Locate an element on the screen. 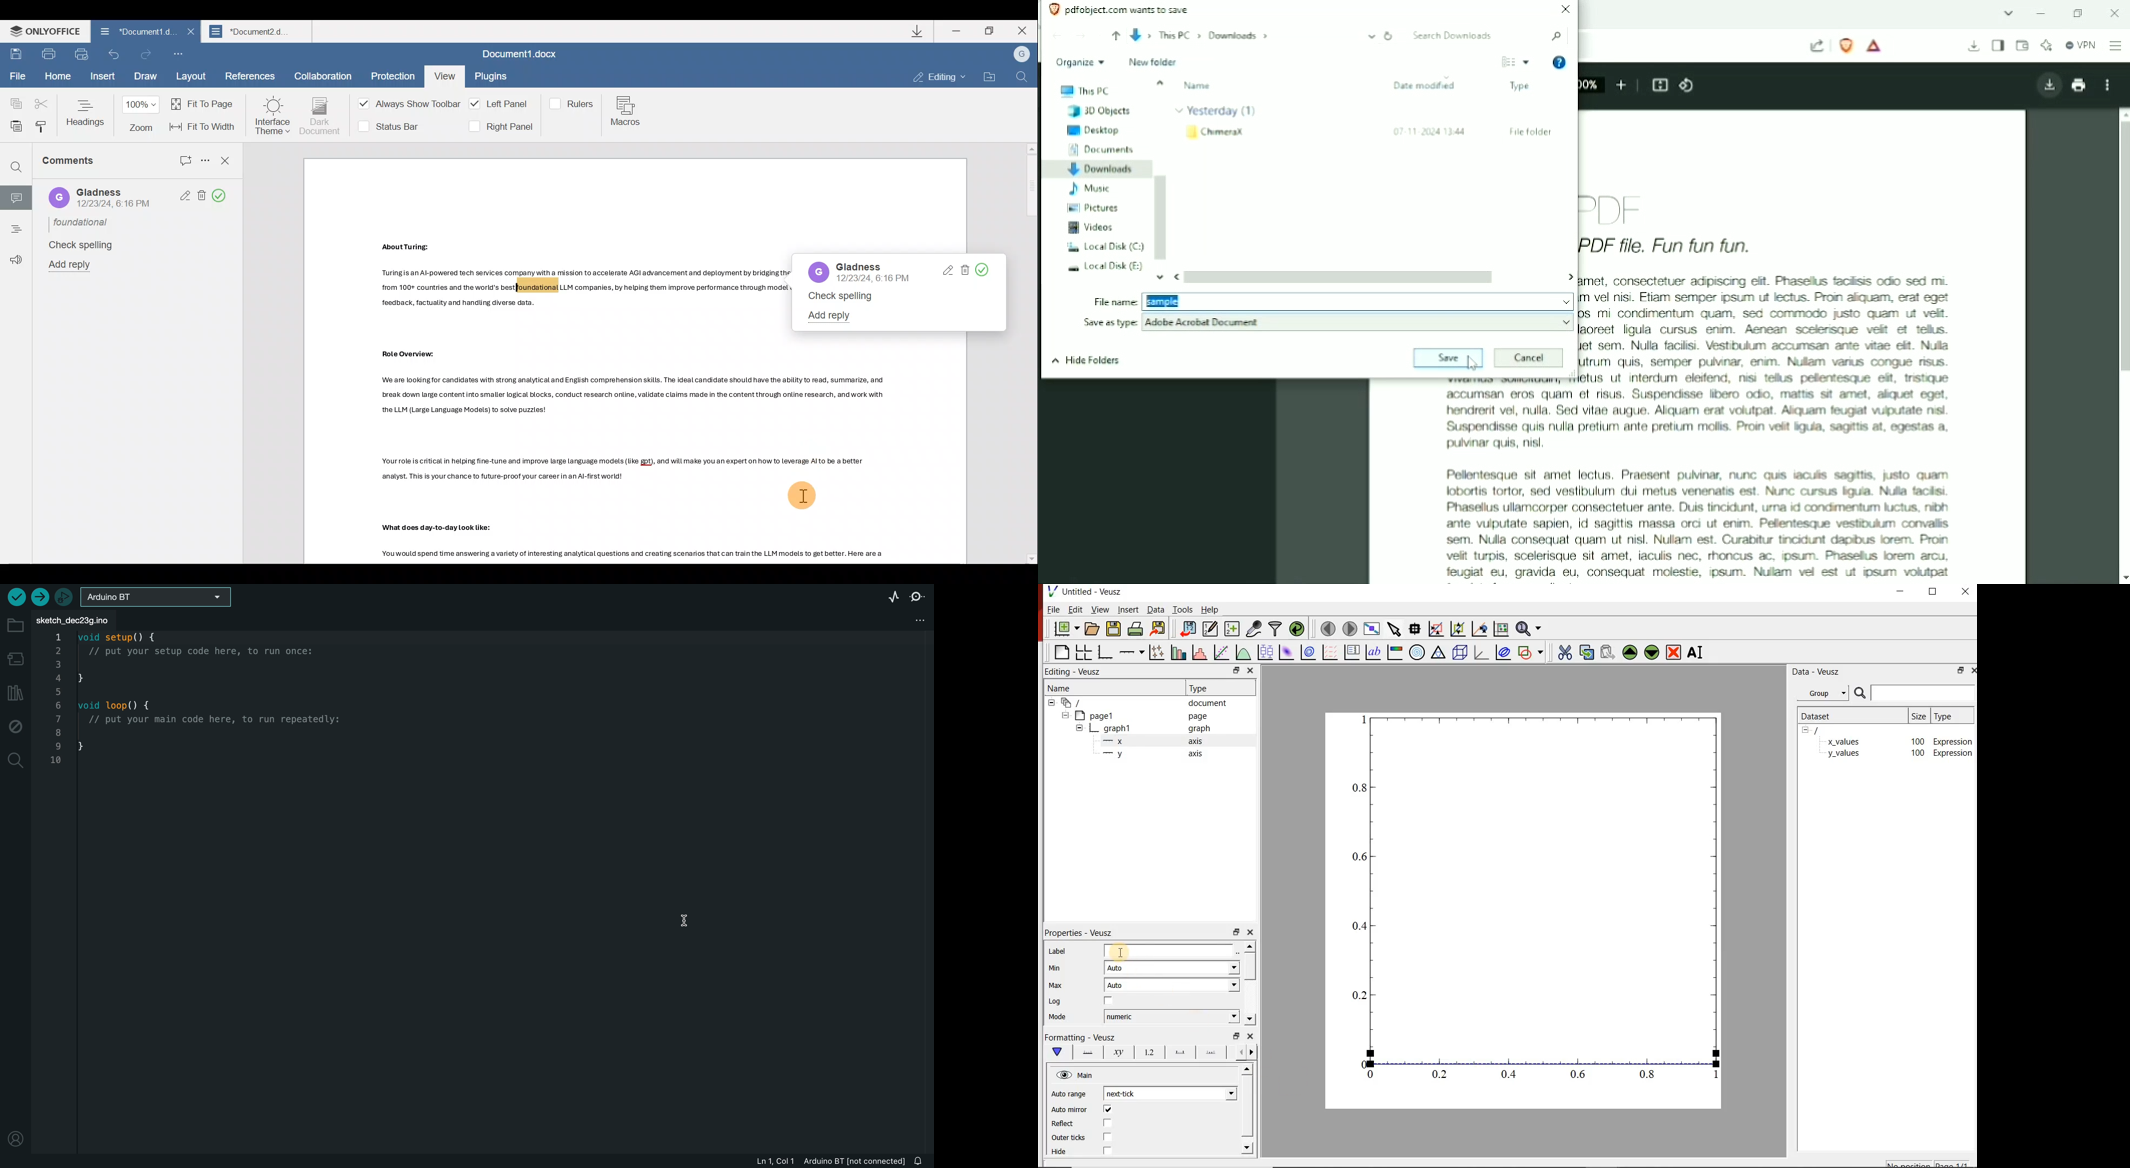  blank page is located at coordinates (1061, 652).